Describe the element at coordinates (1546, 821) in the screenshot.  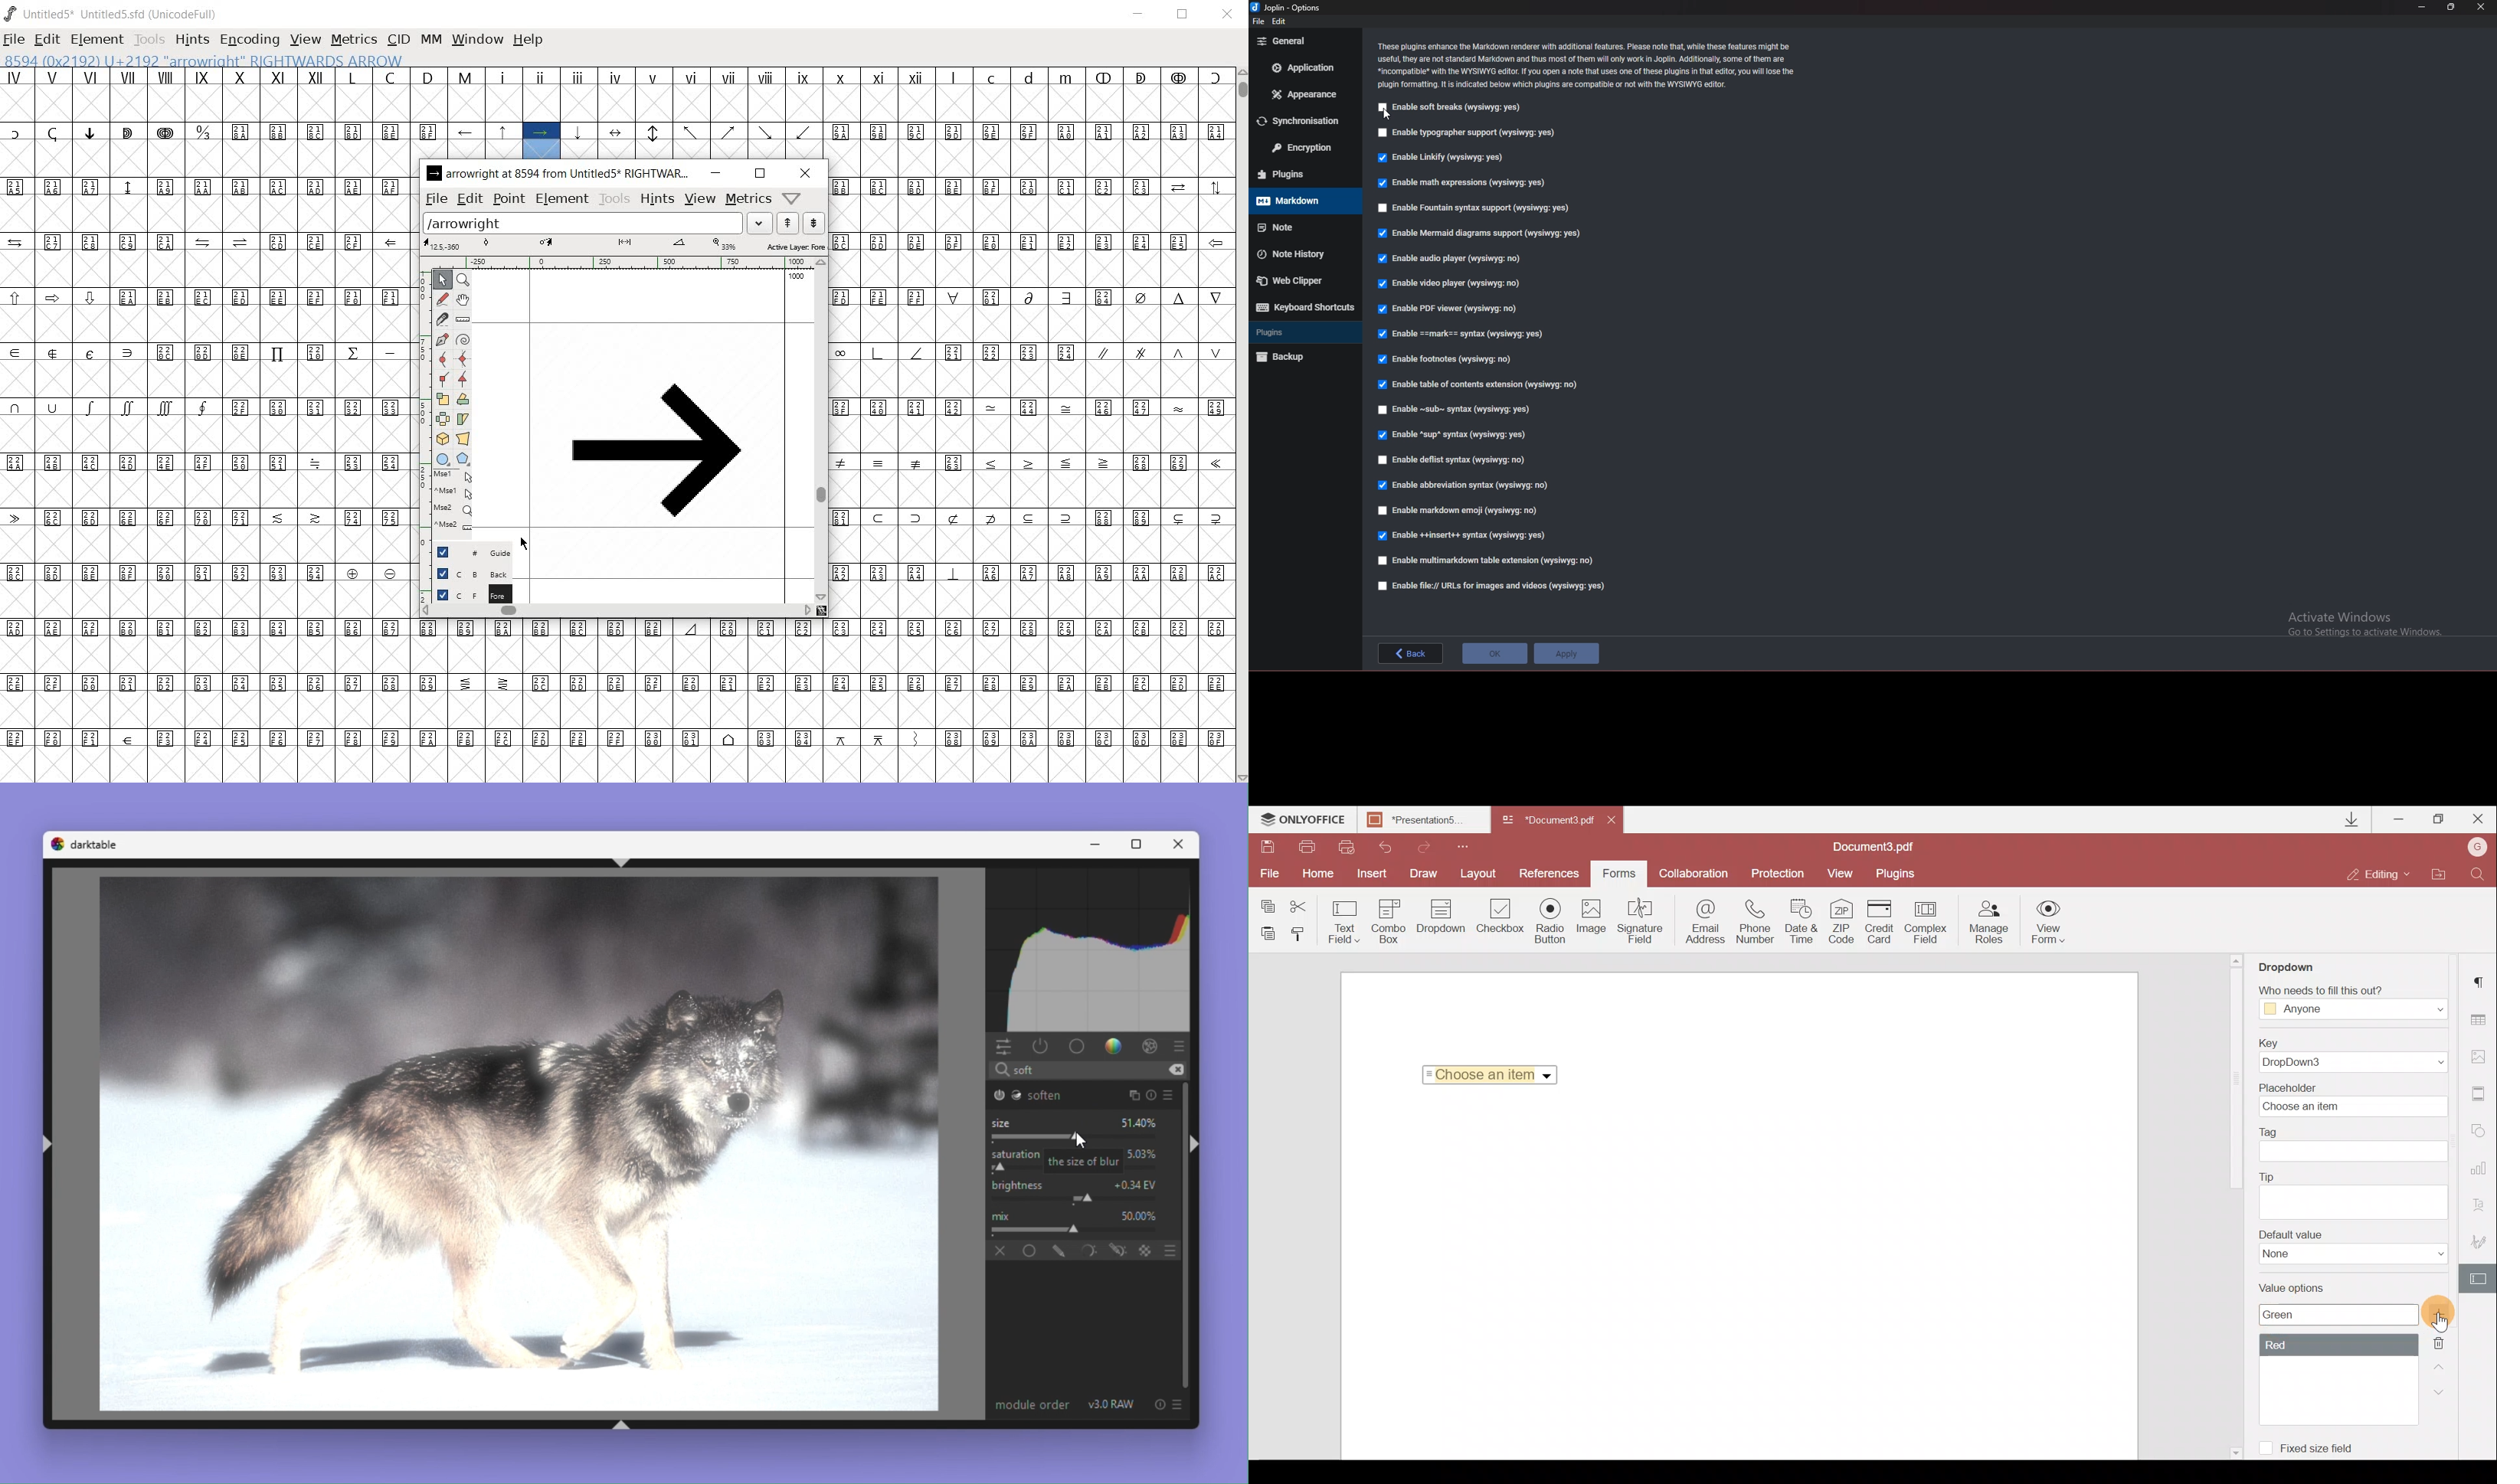
I see `Document name` at that location.